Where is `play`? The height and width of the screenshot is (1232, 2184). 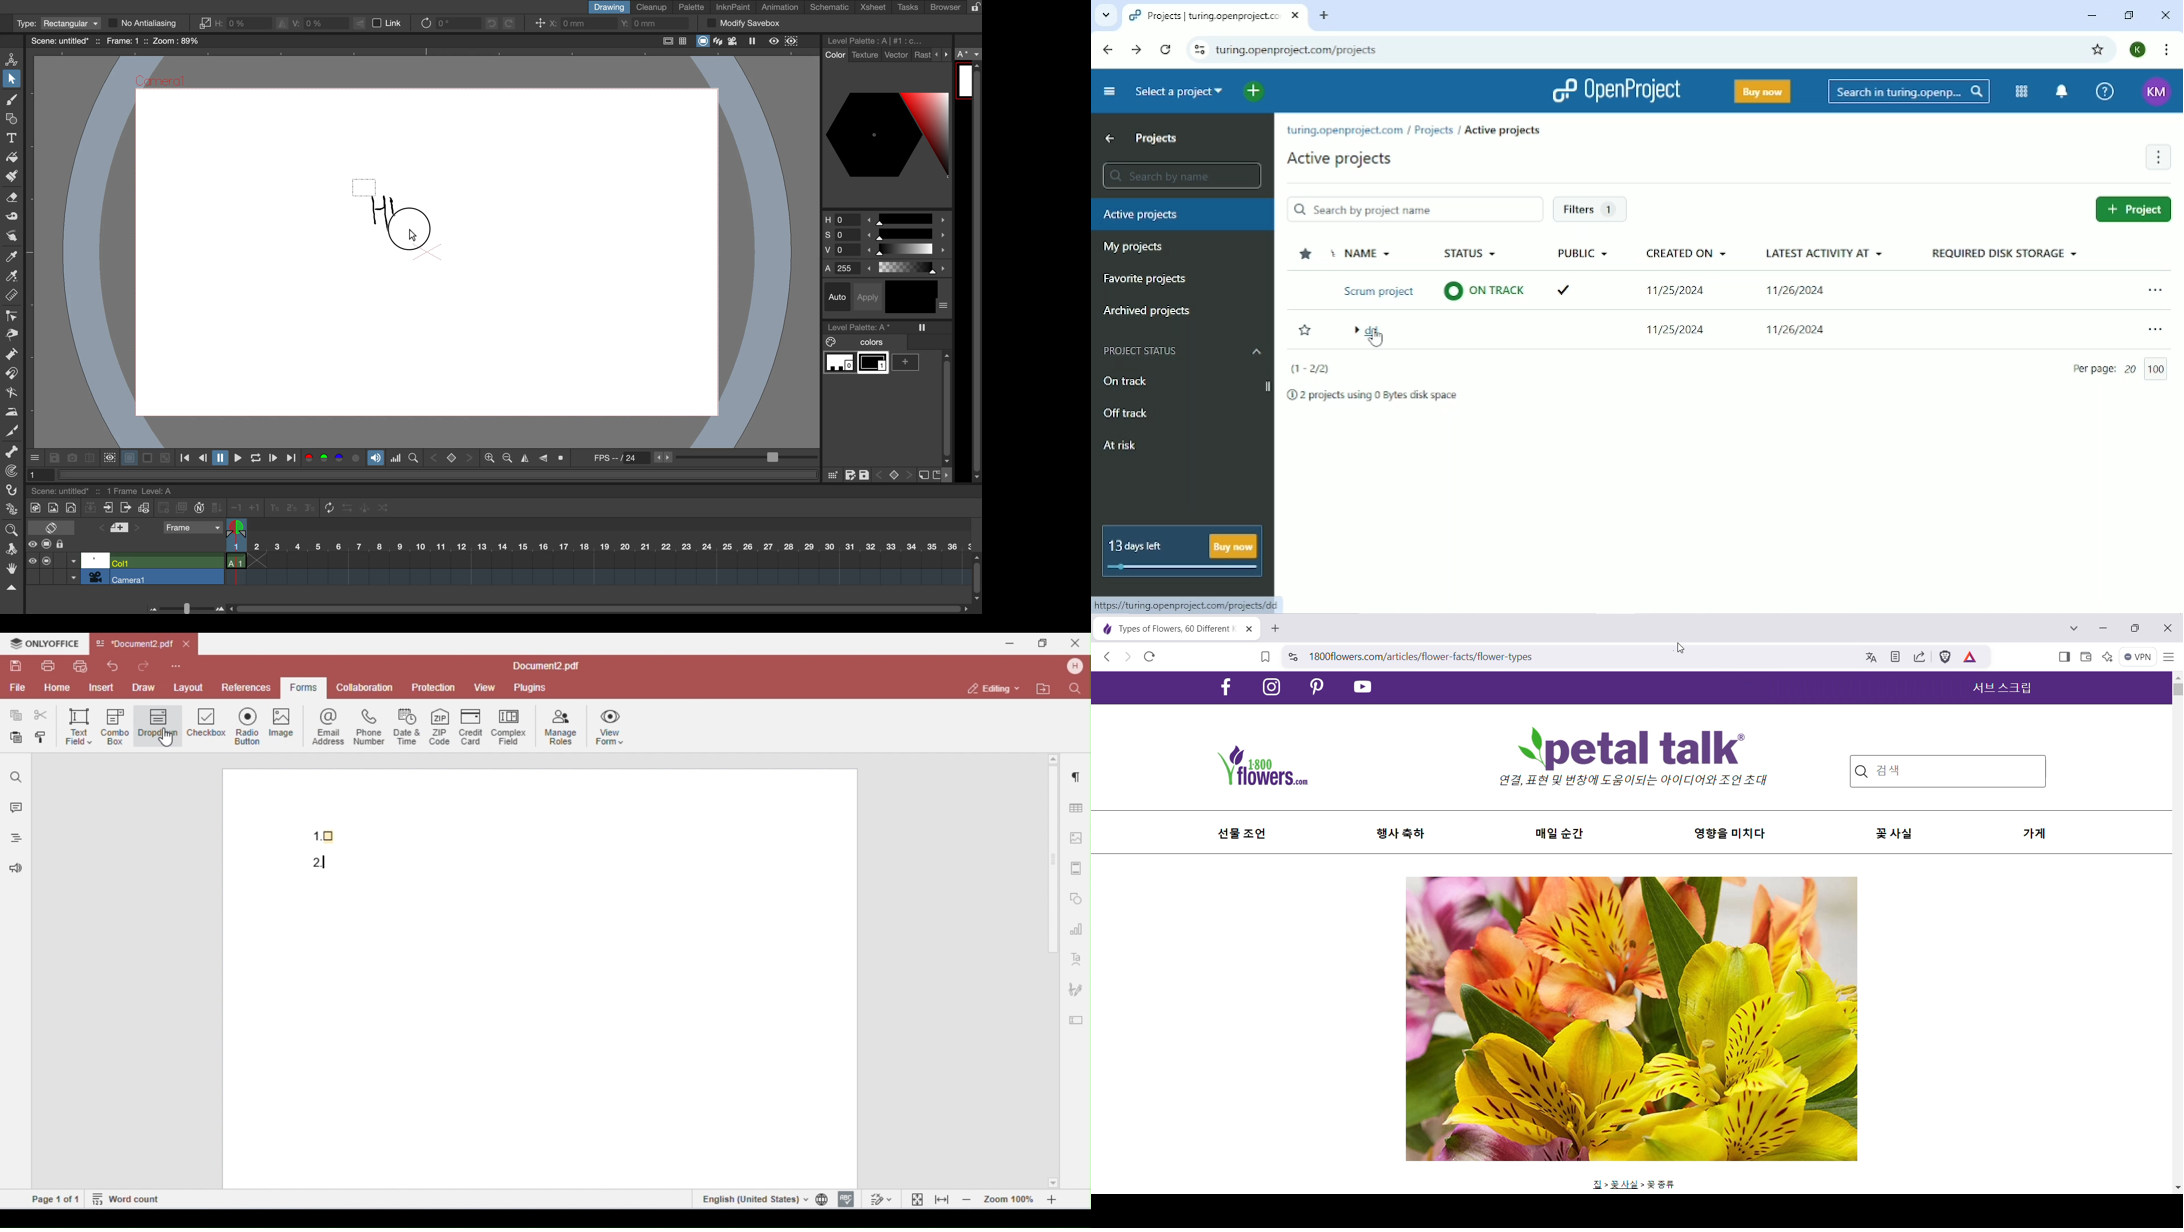 play is located at coordinates (235, 458).